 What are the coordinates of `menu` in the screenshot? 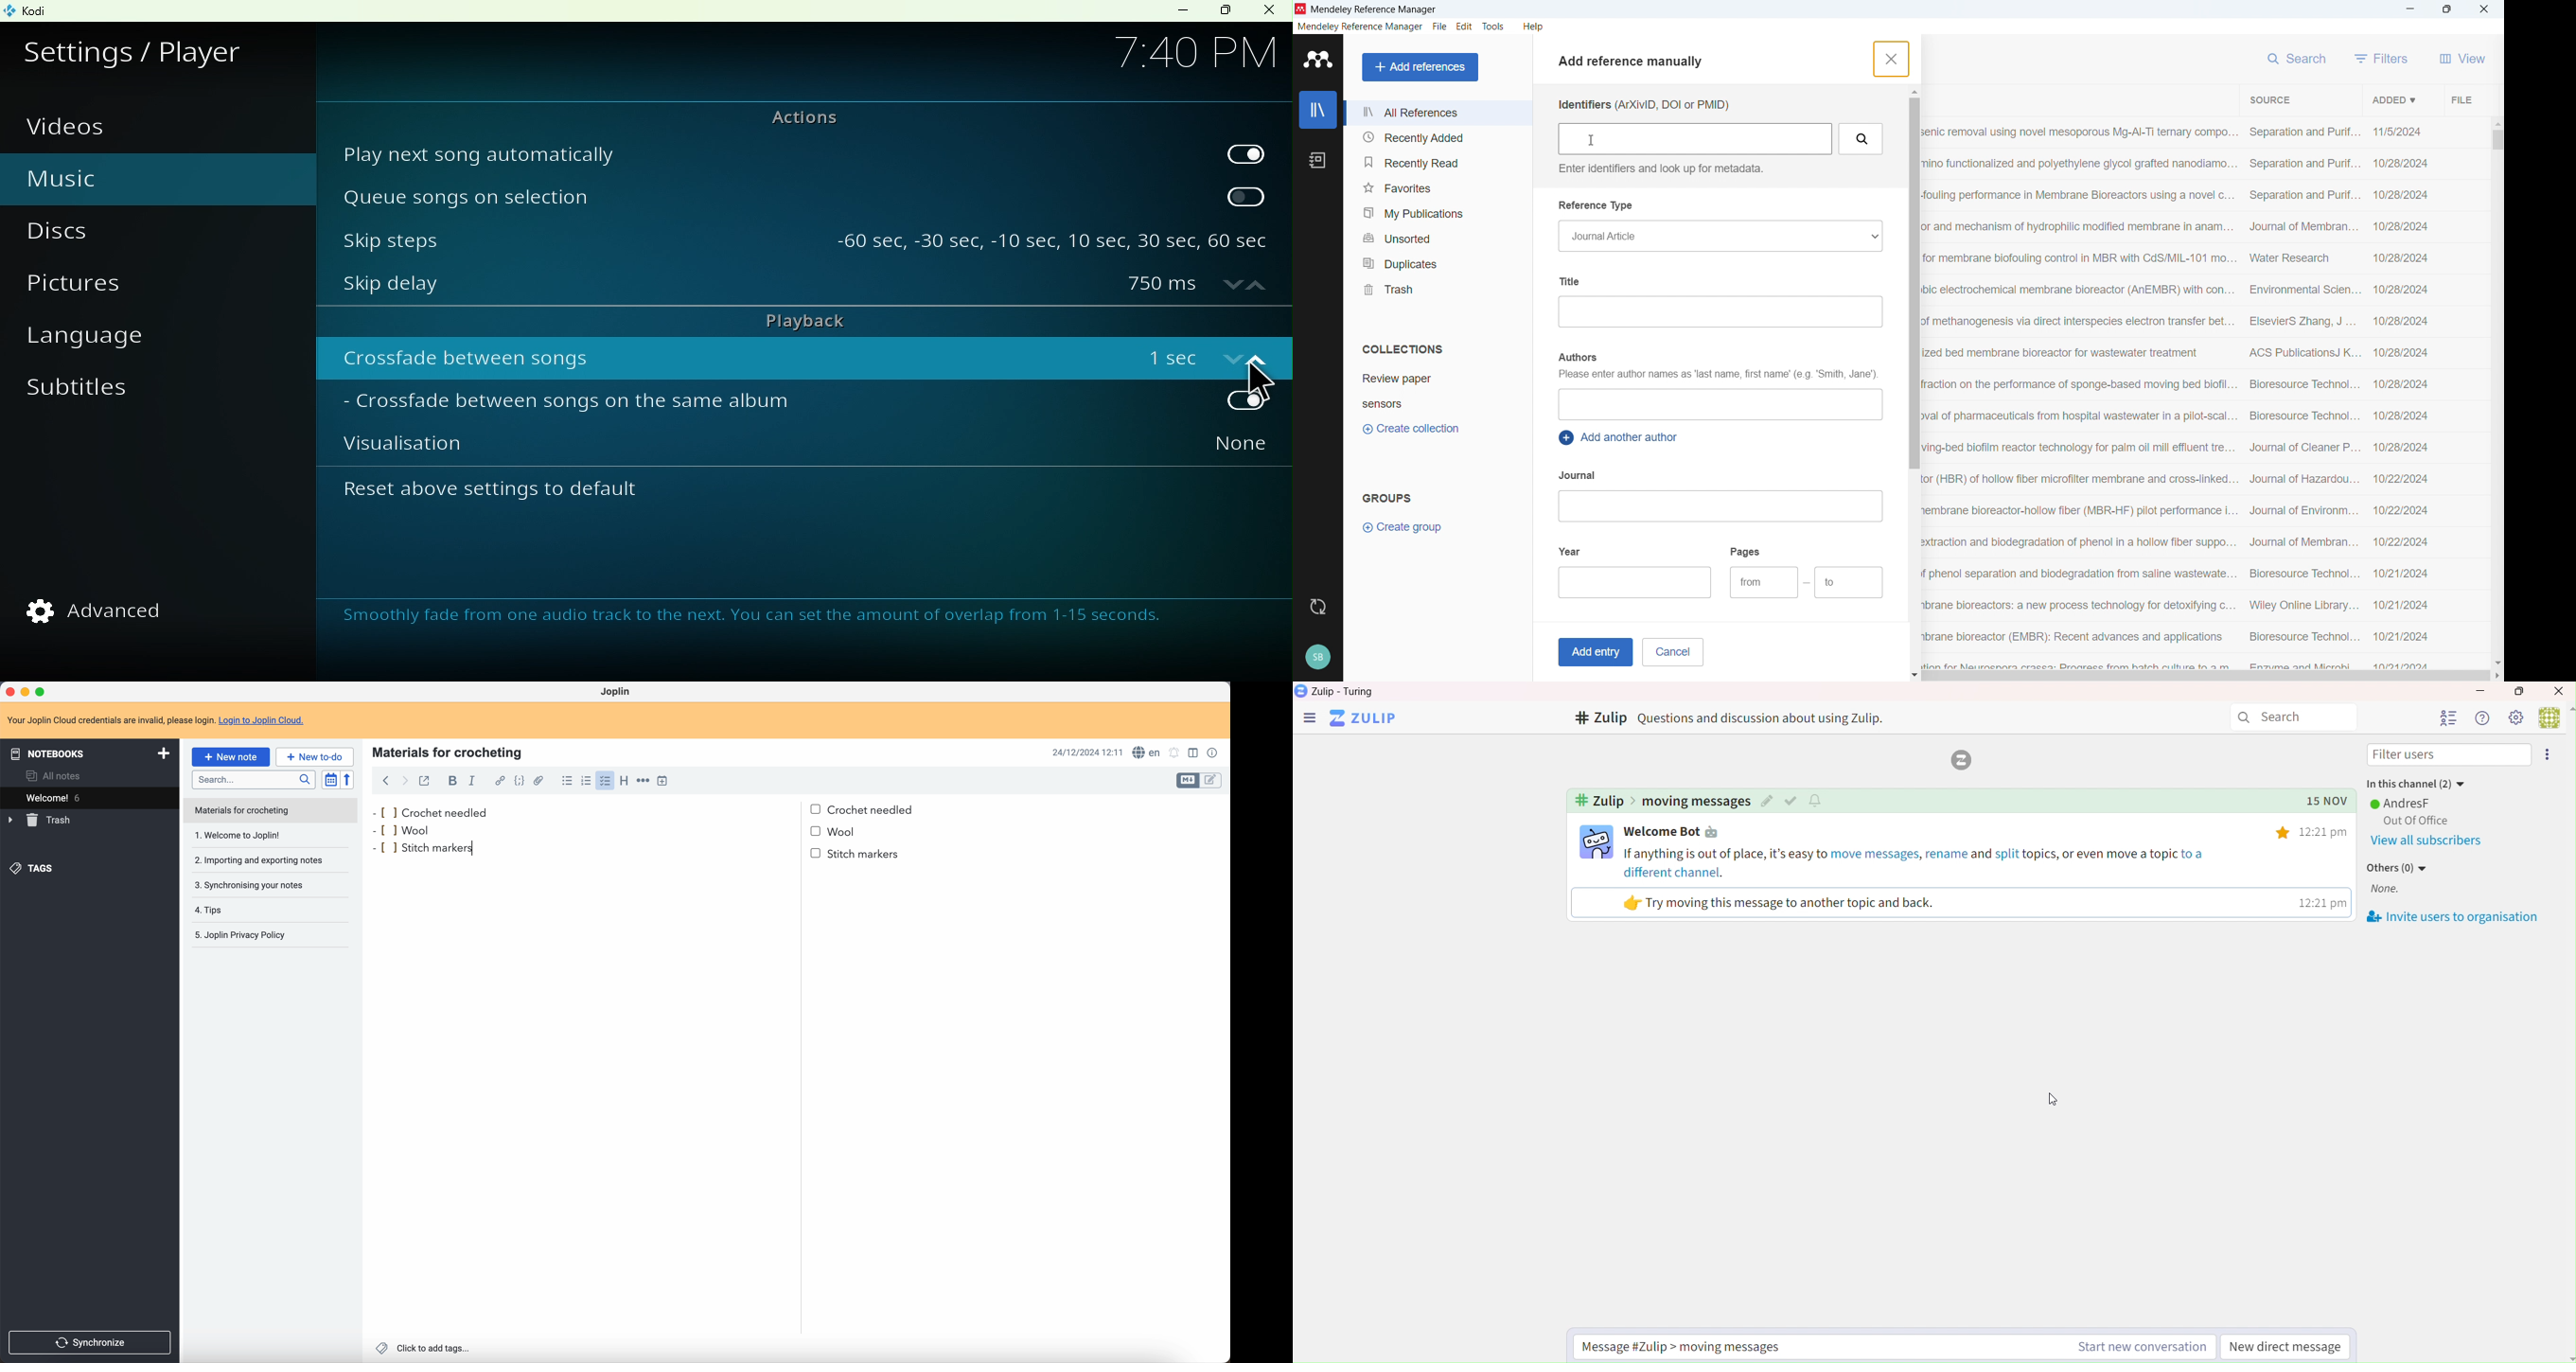 It's located at (1309, 720).